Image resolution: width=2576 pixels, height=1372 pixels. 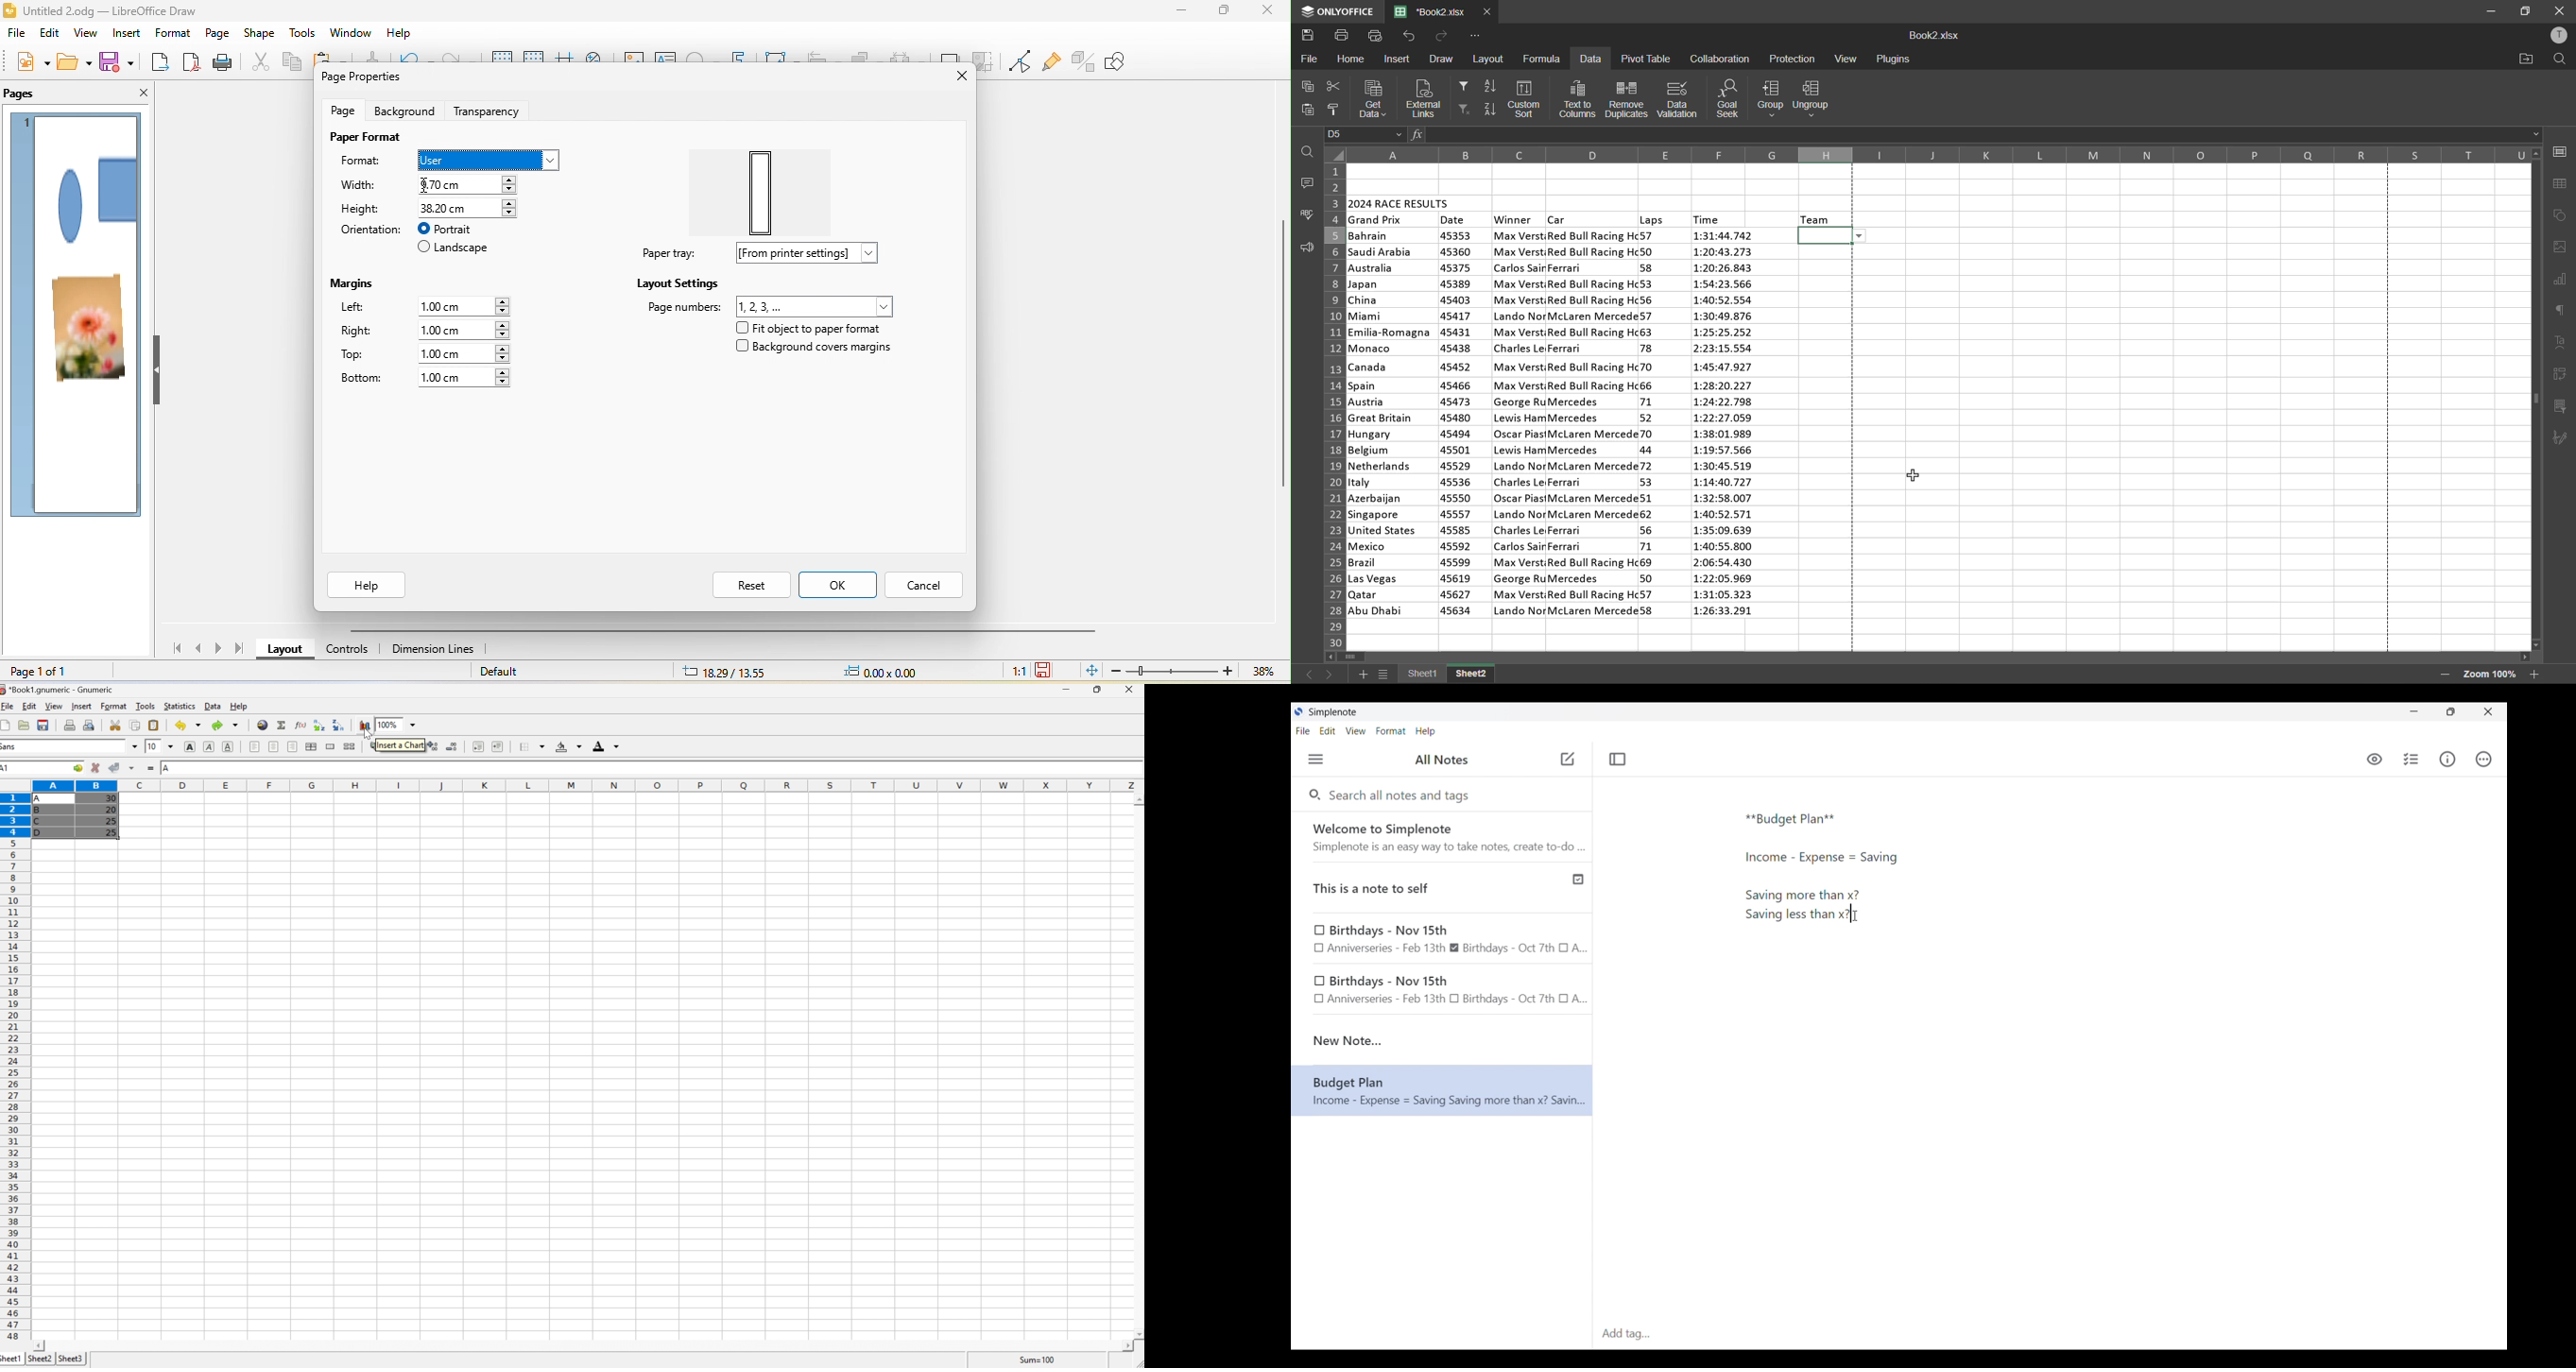 I want to click on Menu, so click(x=1316, y=759).